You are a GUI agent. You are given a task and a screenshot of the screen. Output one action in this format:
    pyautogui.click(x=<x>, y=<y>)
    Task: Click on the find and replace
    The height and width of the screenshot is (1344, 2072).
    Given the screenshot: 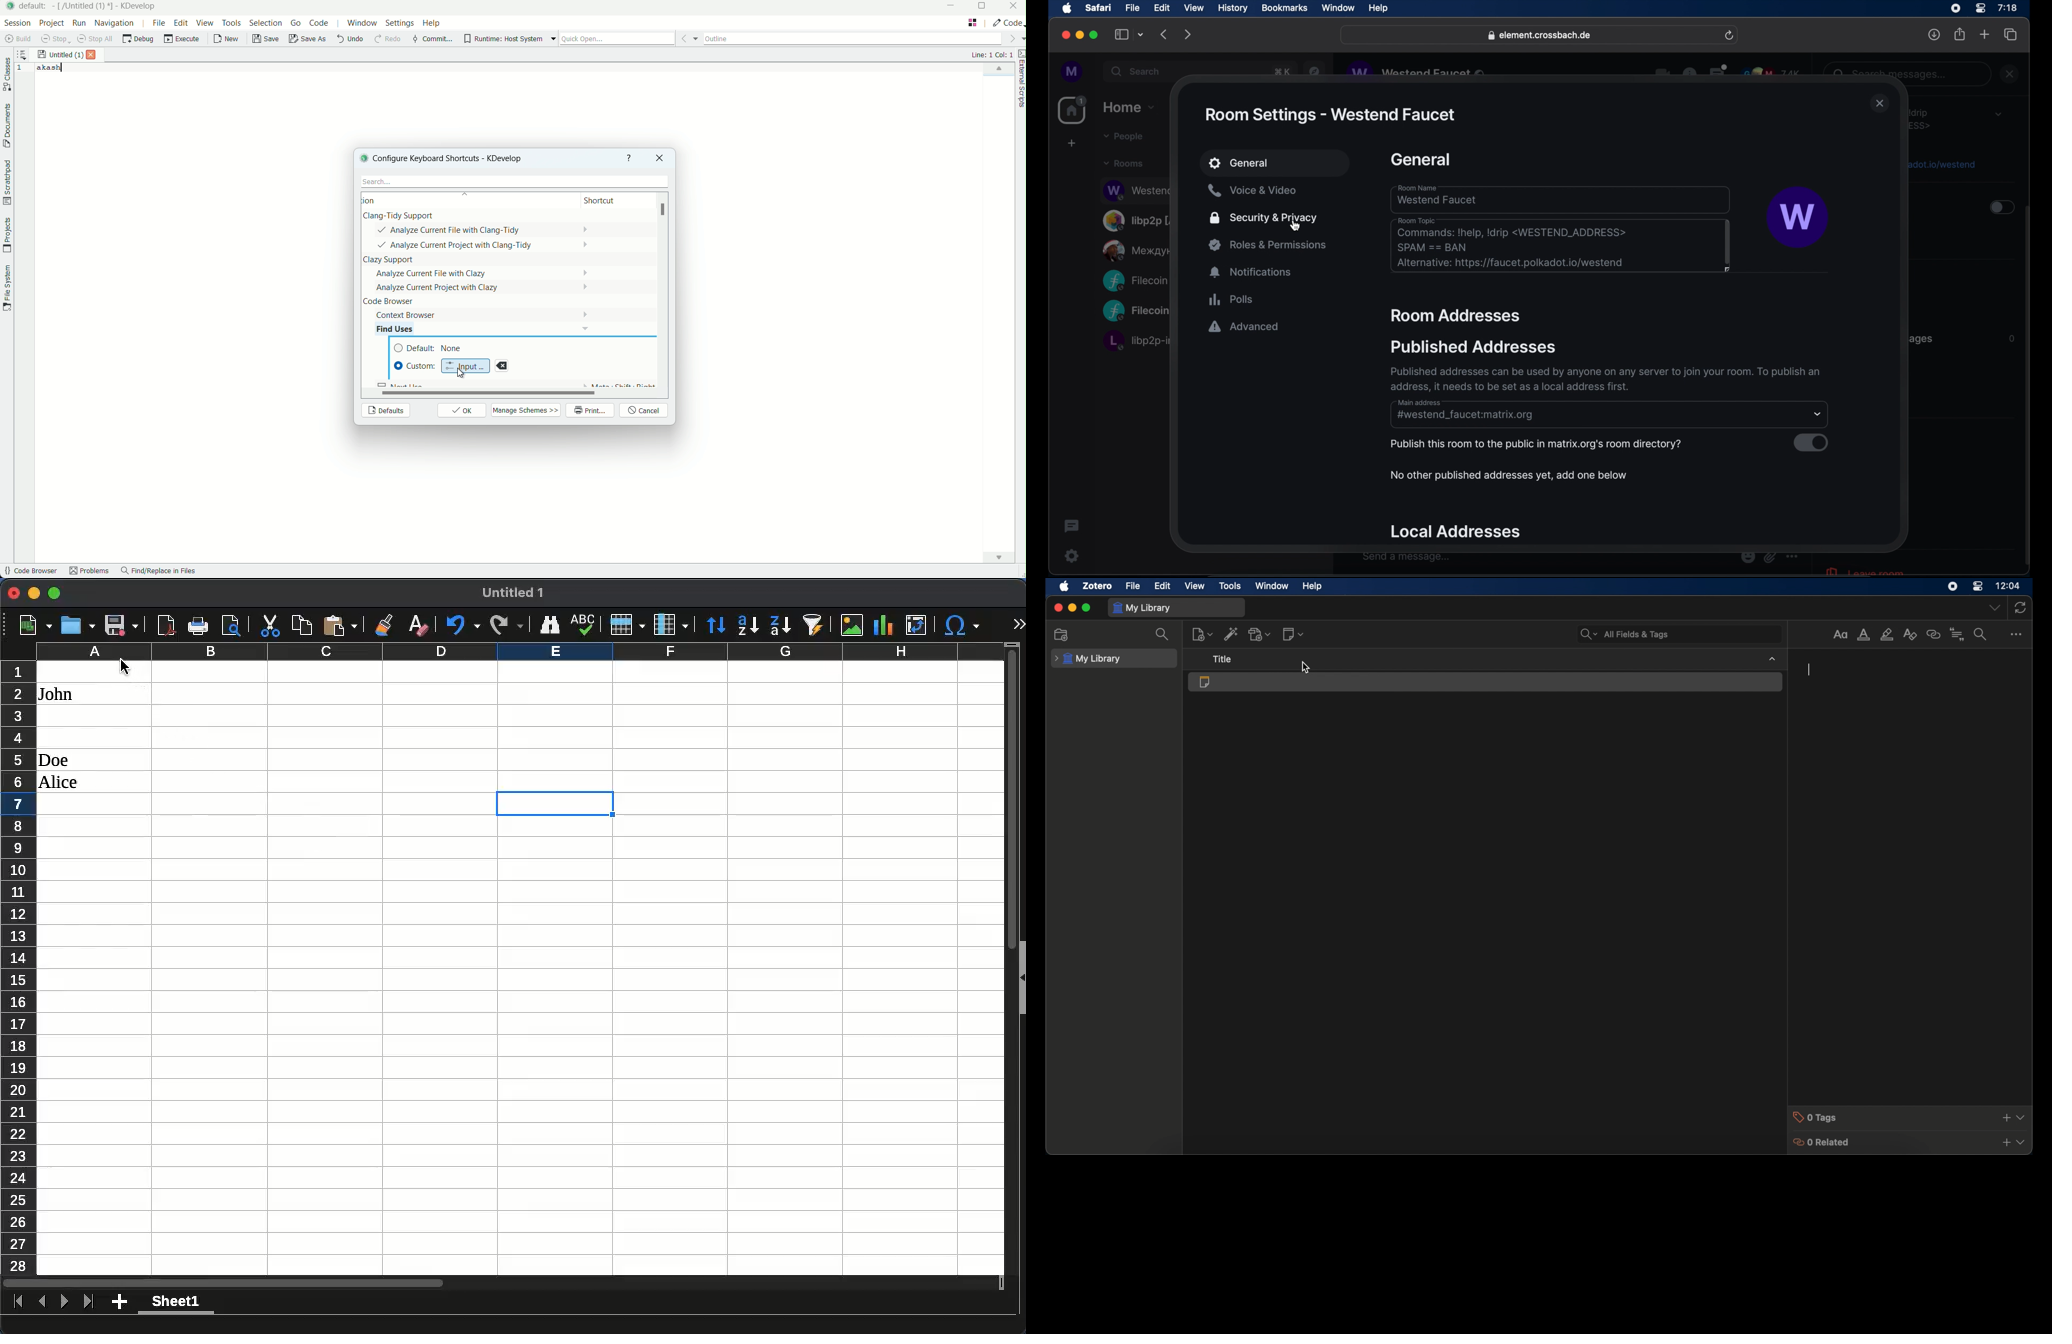 What is the action you would take?
    pyautogui.click(x=1981, y=634)
    